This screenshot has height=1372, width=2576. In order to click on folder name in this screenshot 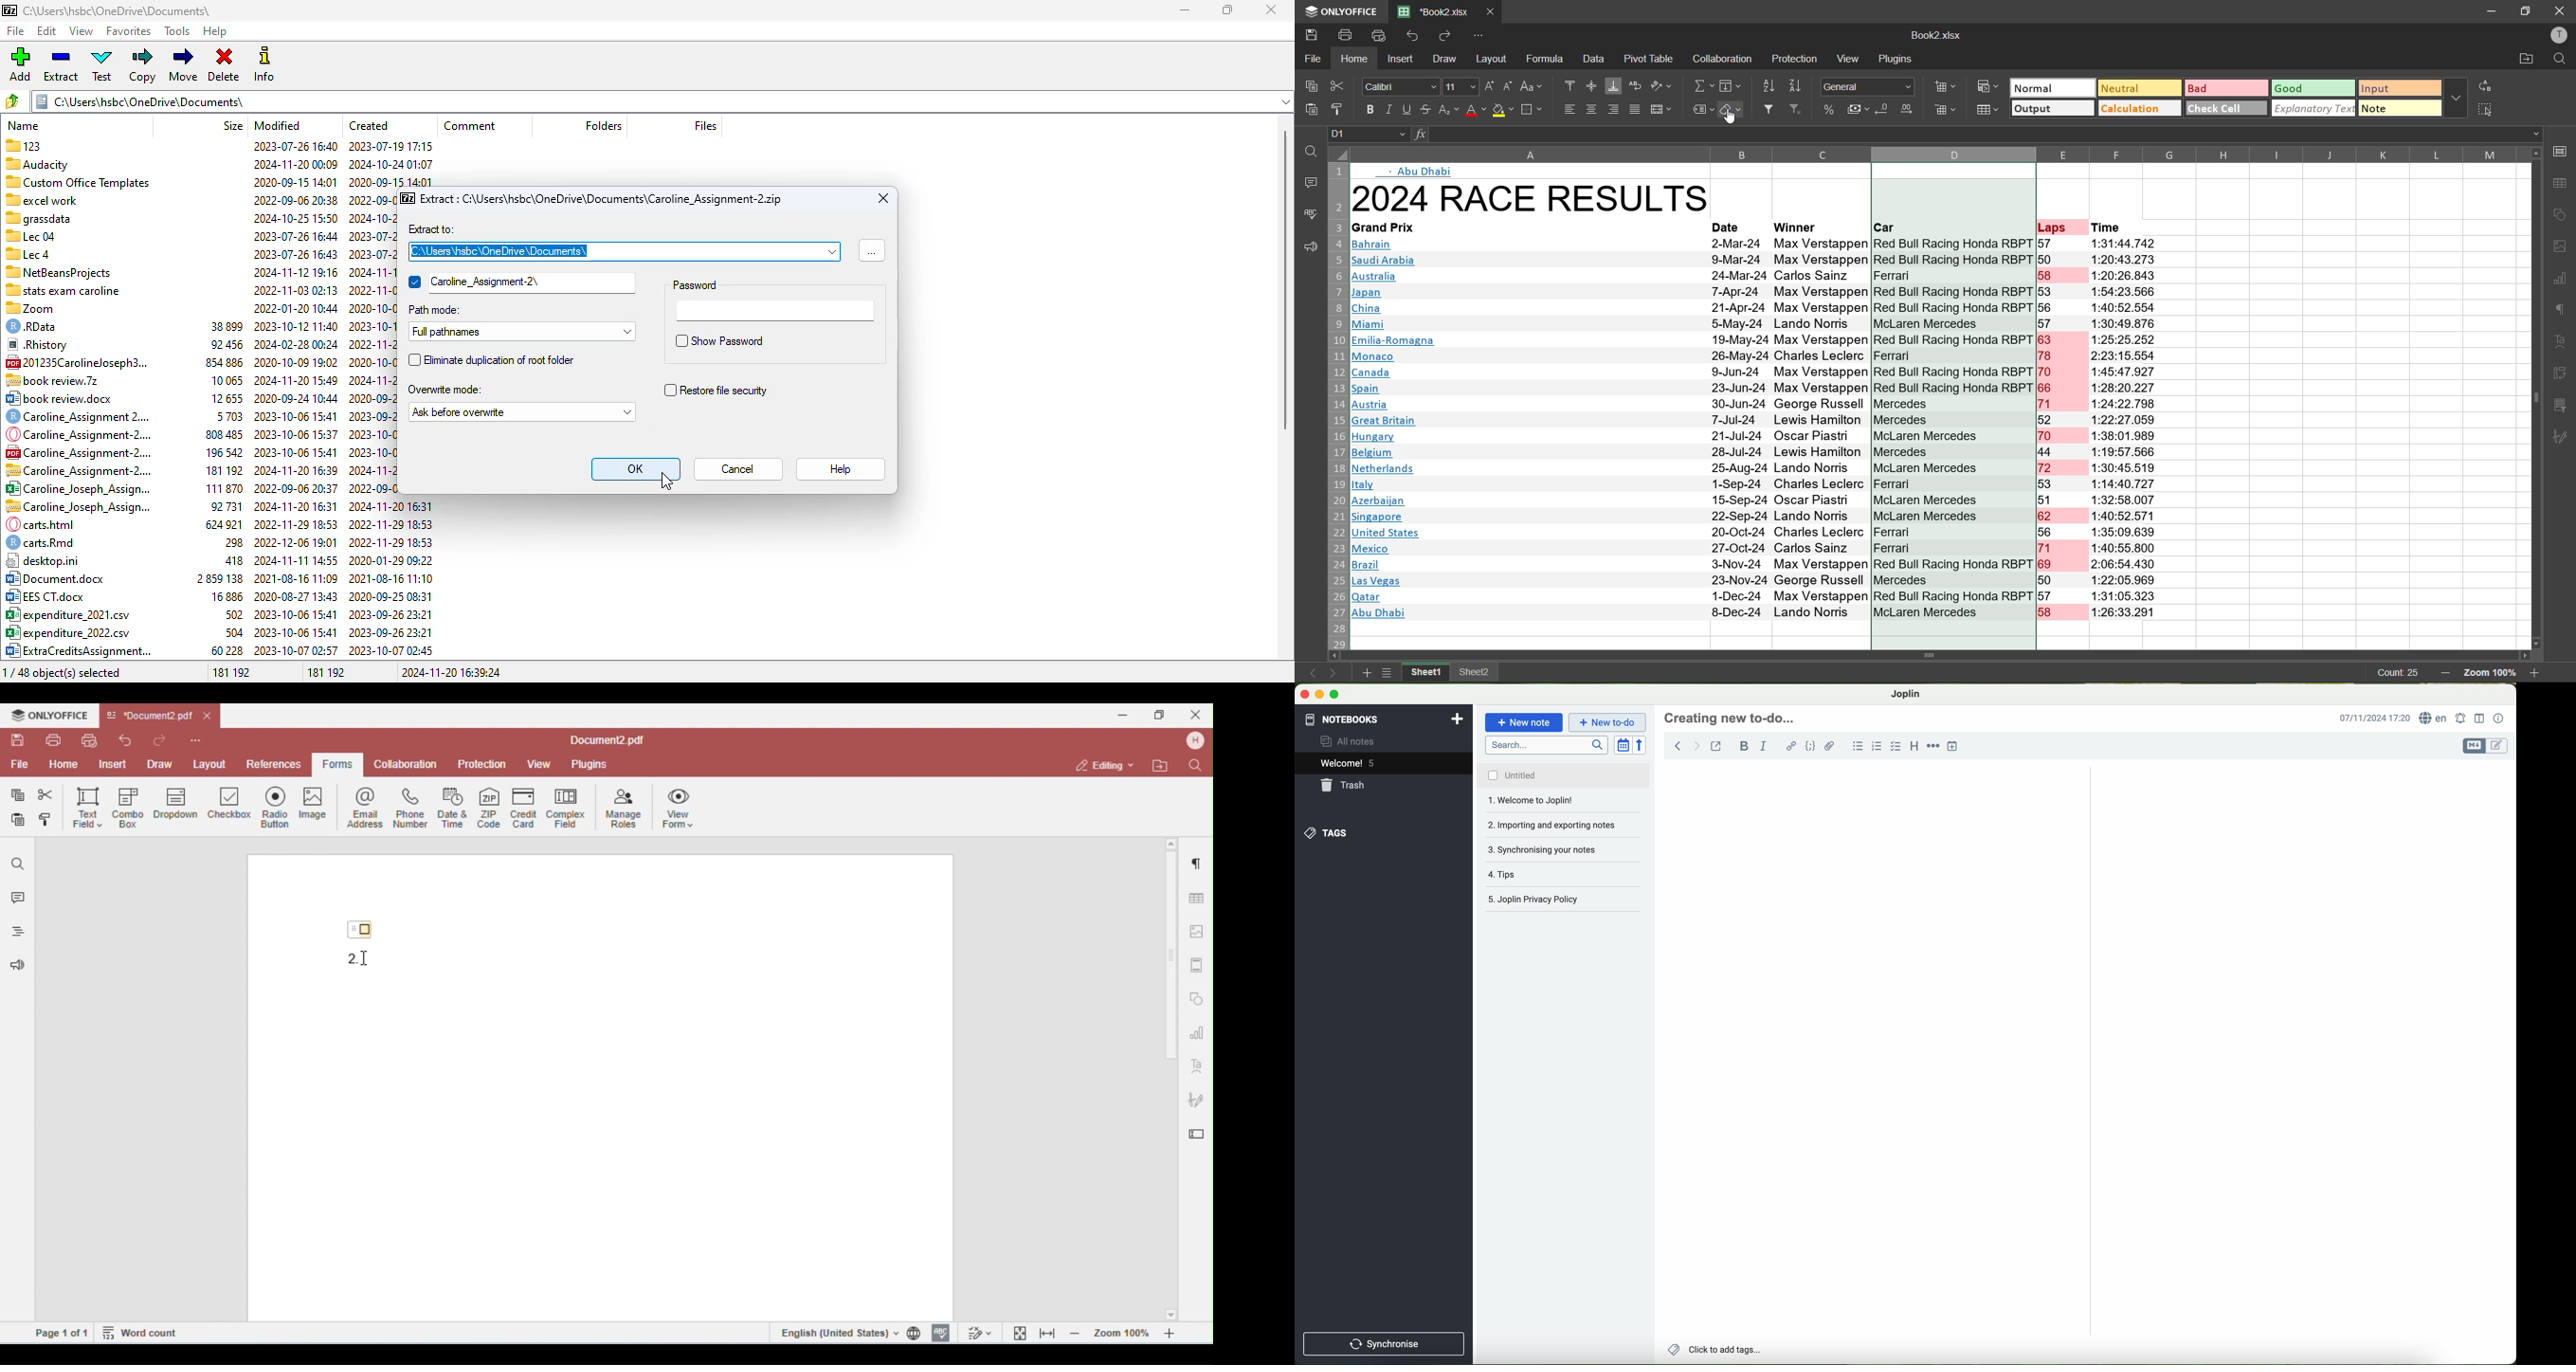, I will do `click(117, 10)`.